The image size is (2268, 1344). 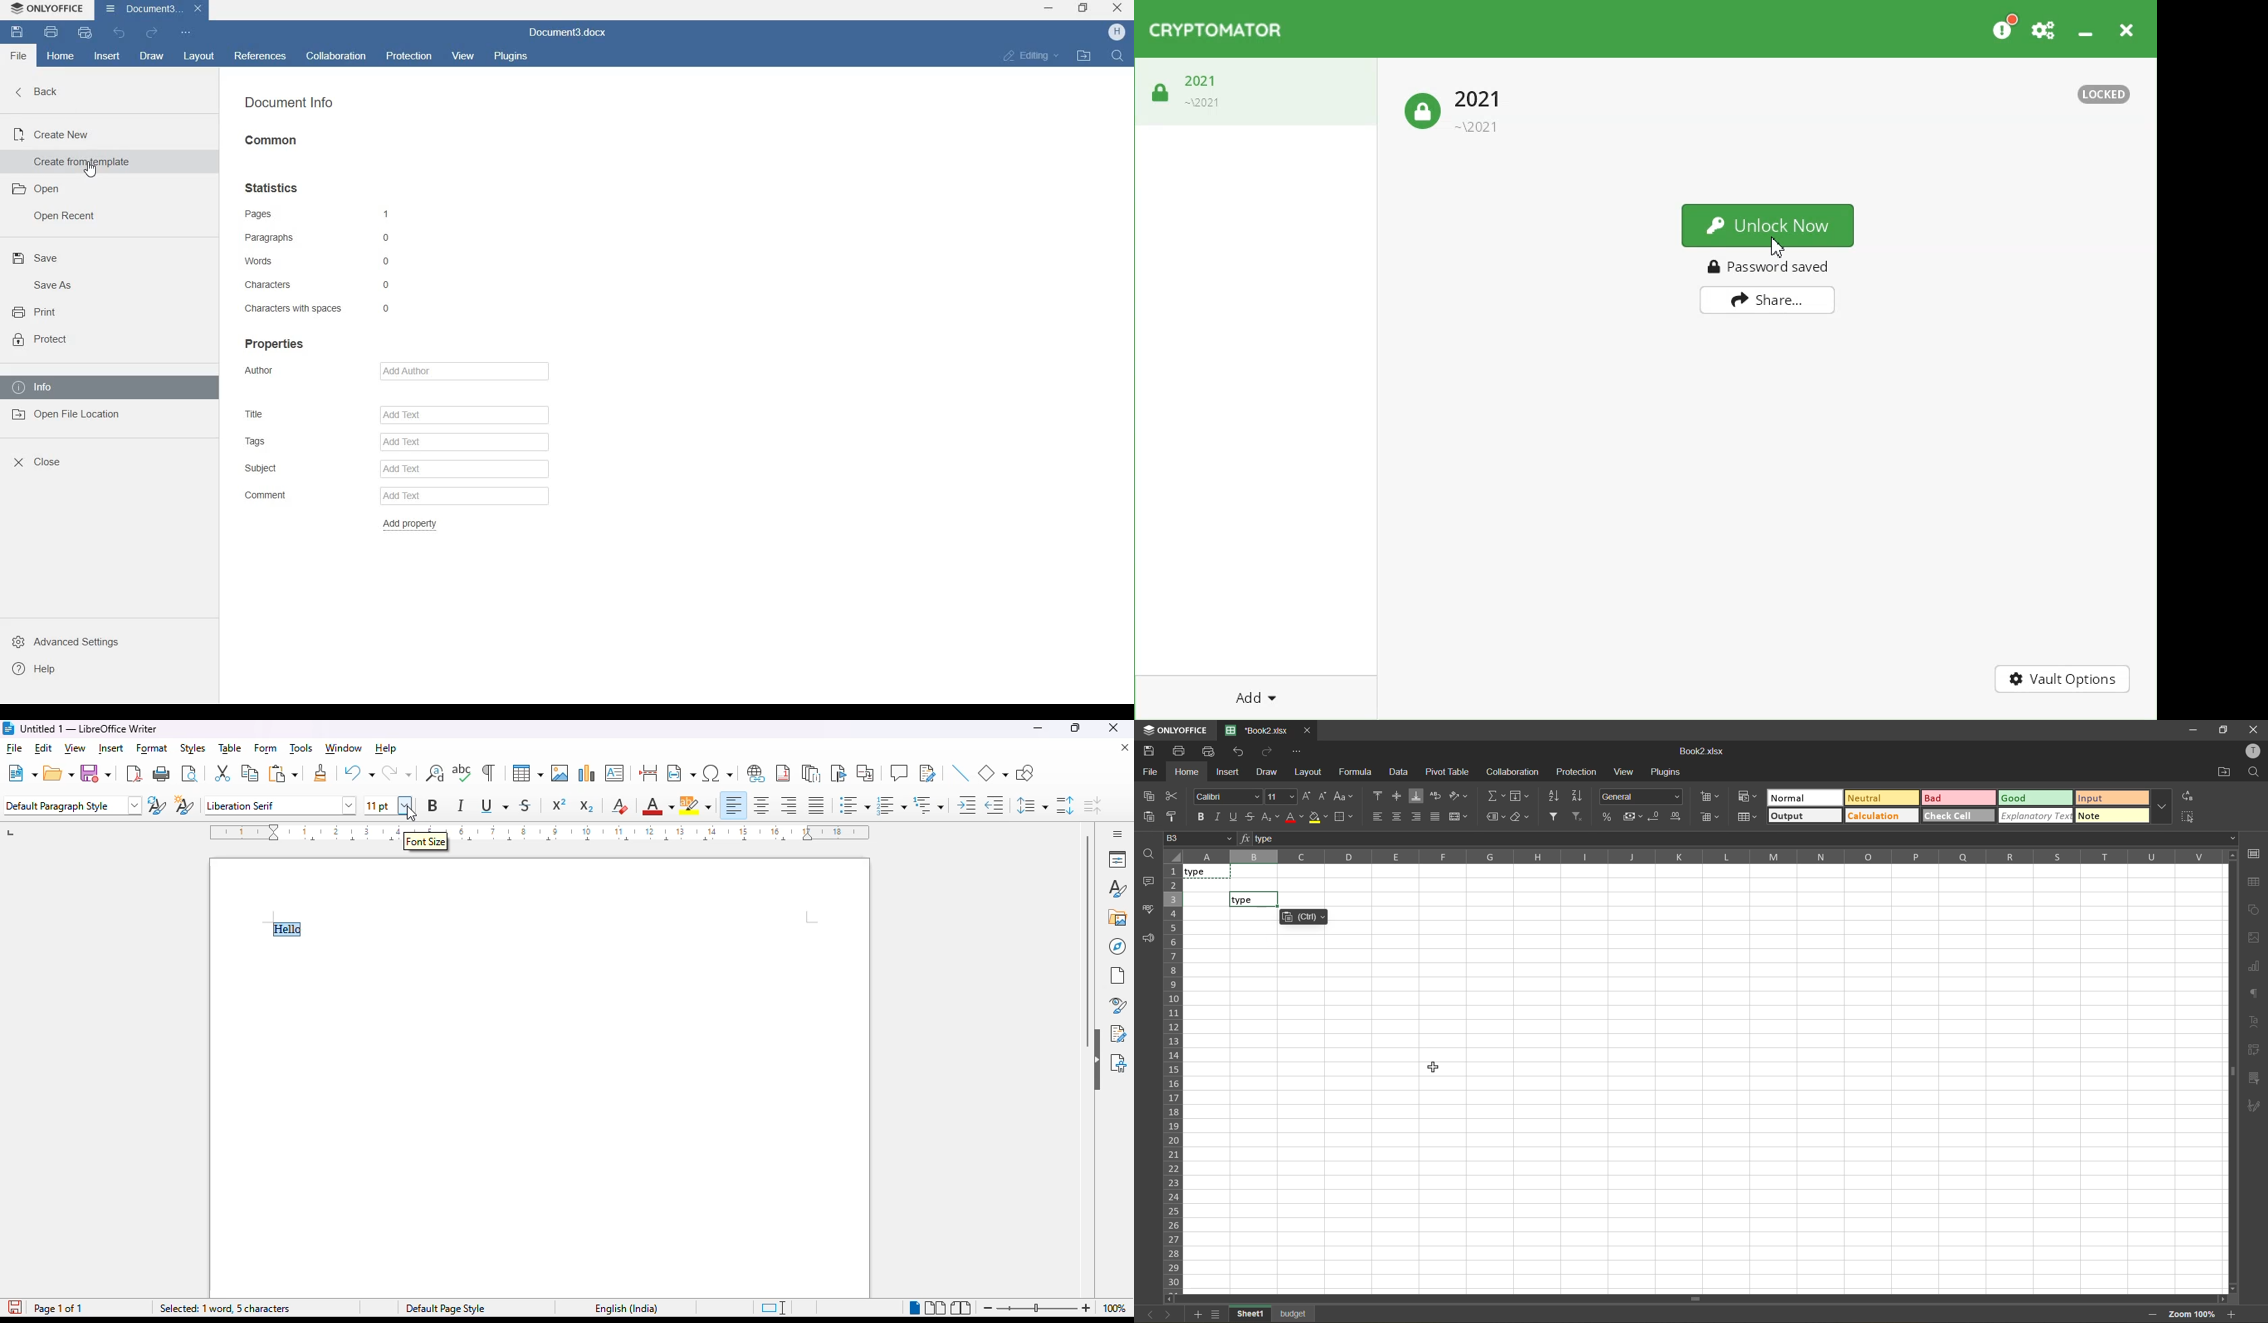 I want to click on table, so click(x=2257, y=882).